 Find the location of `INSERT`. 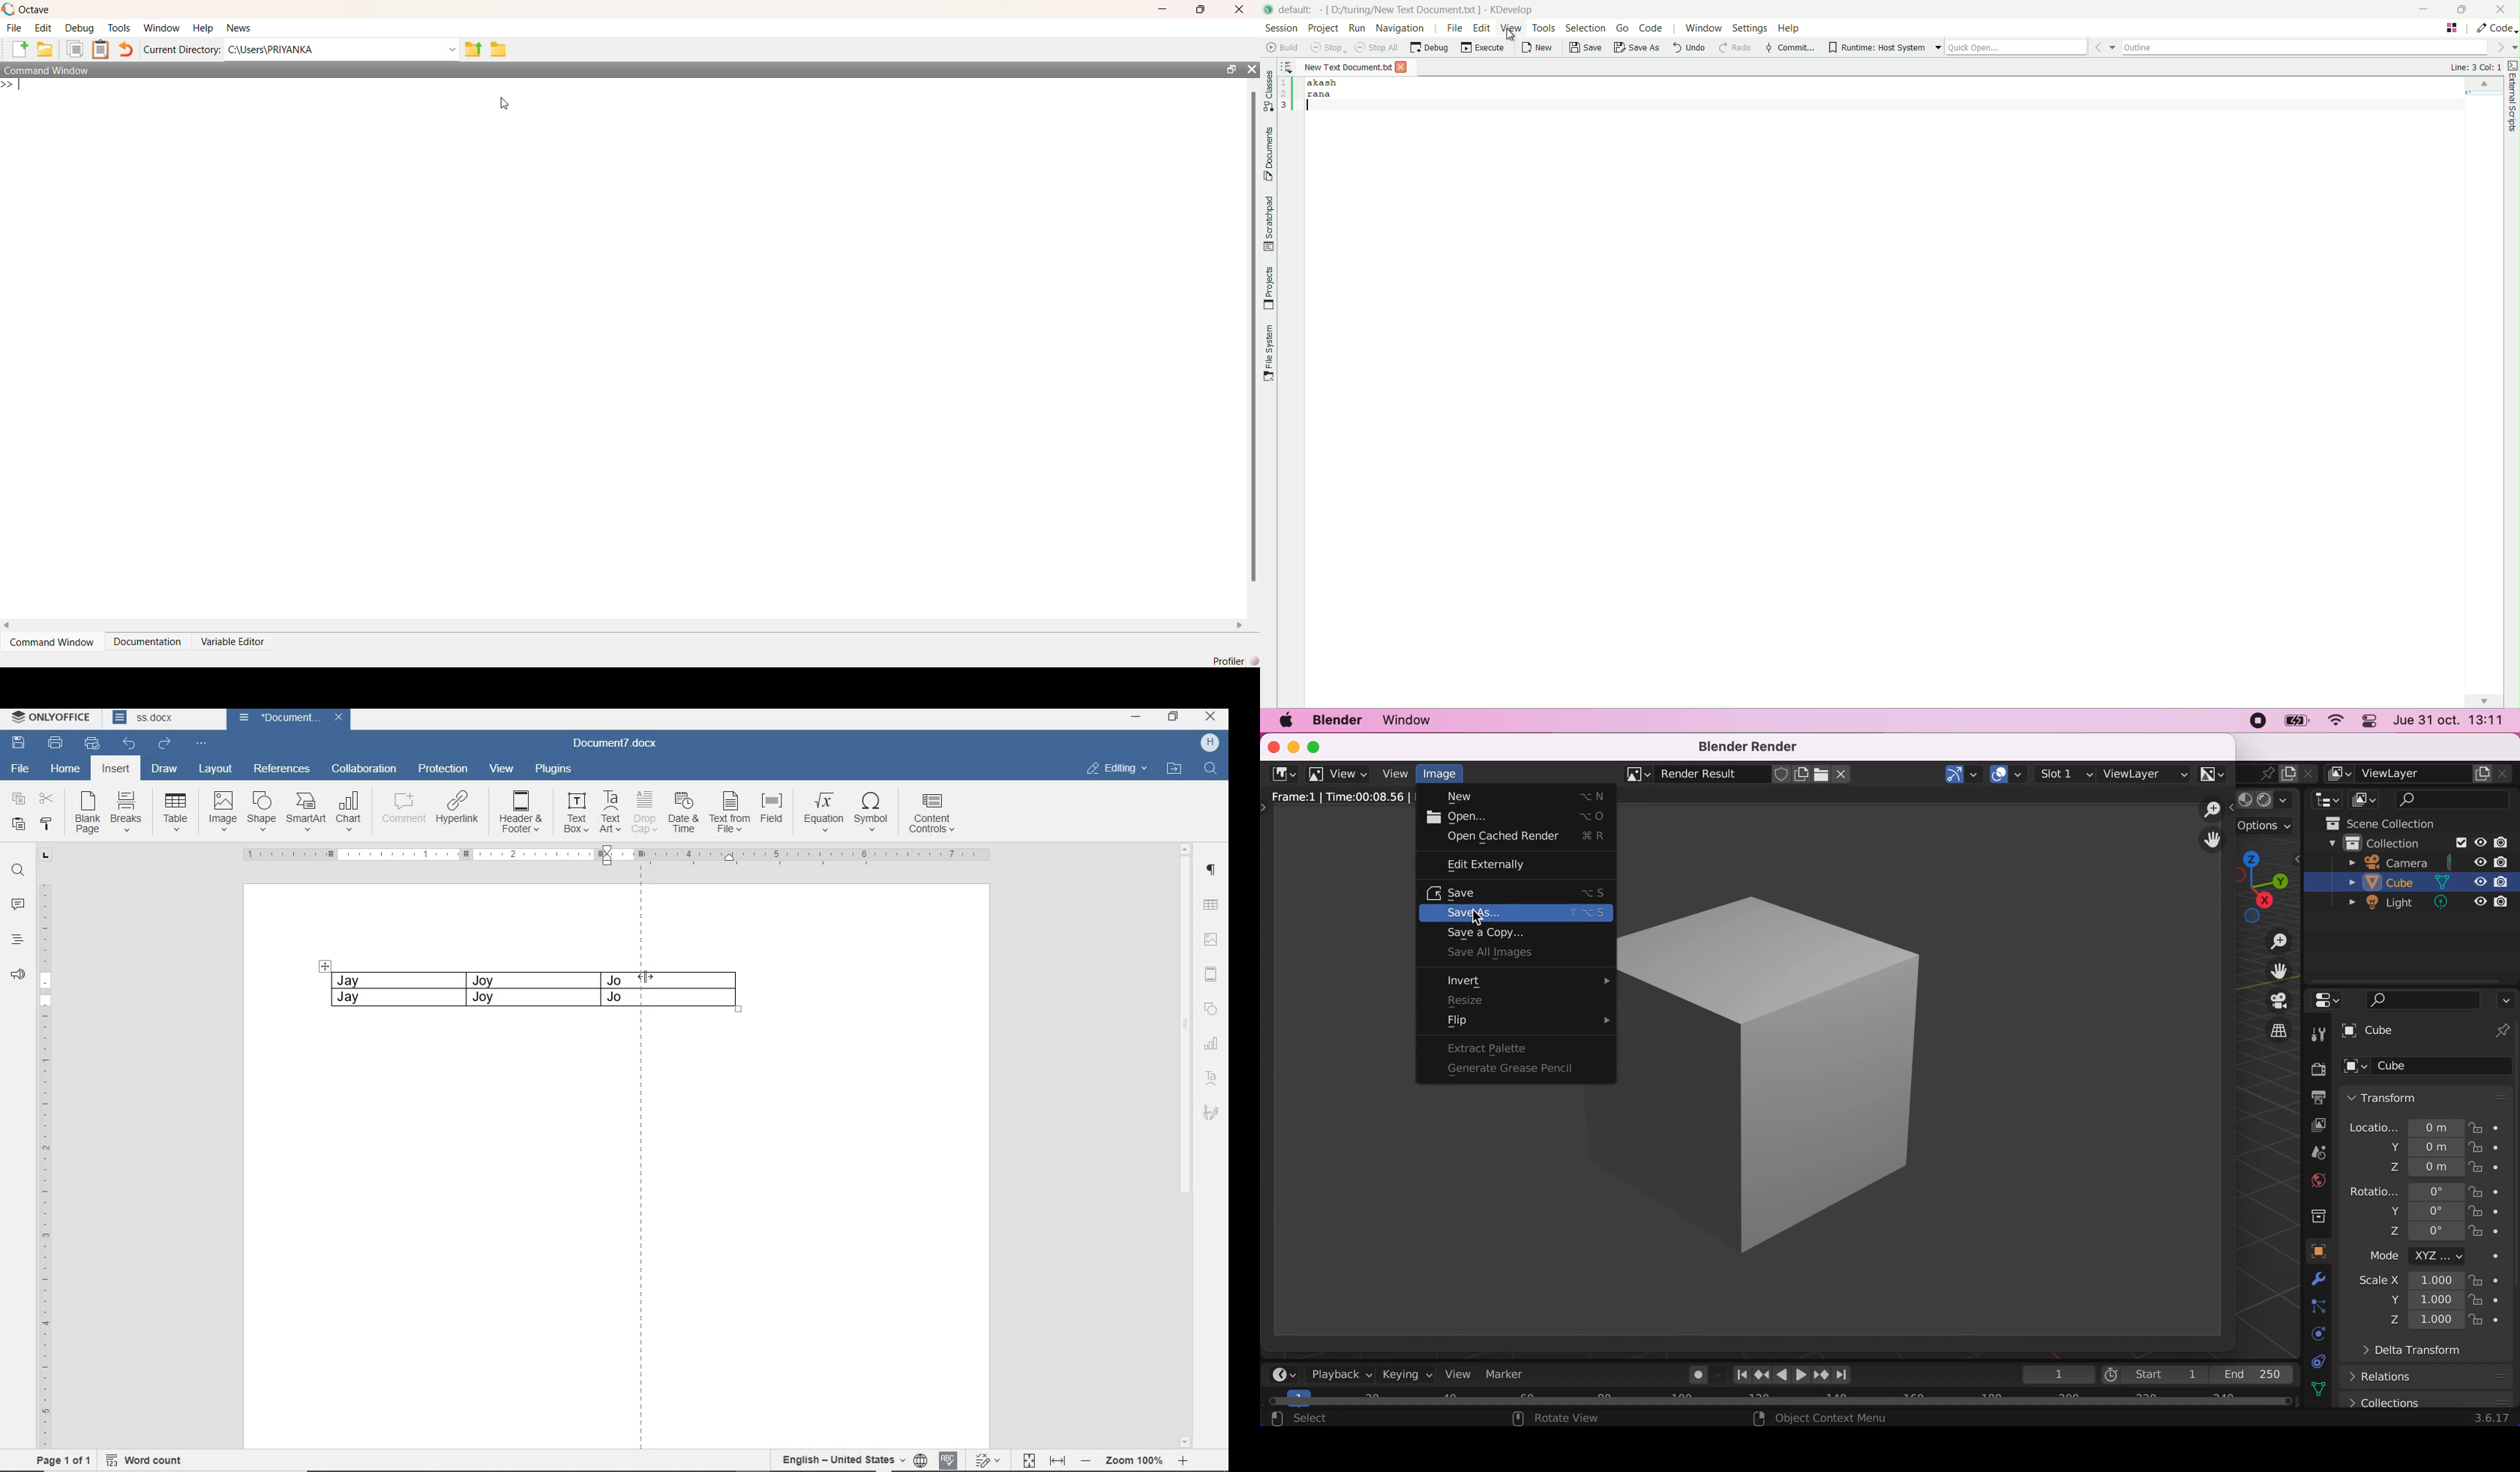

INSERT is located at coordinates (117, 770).